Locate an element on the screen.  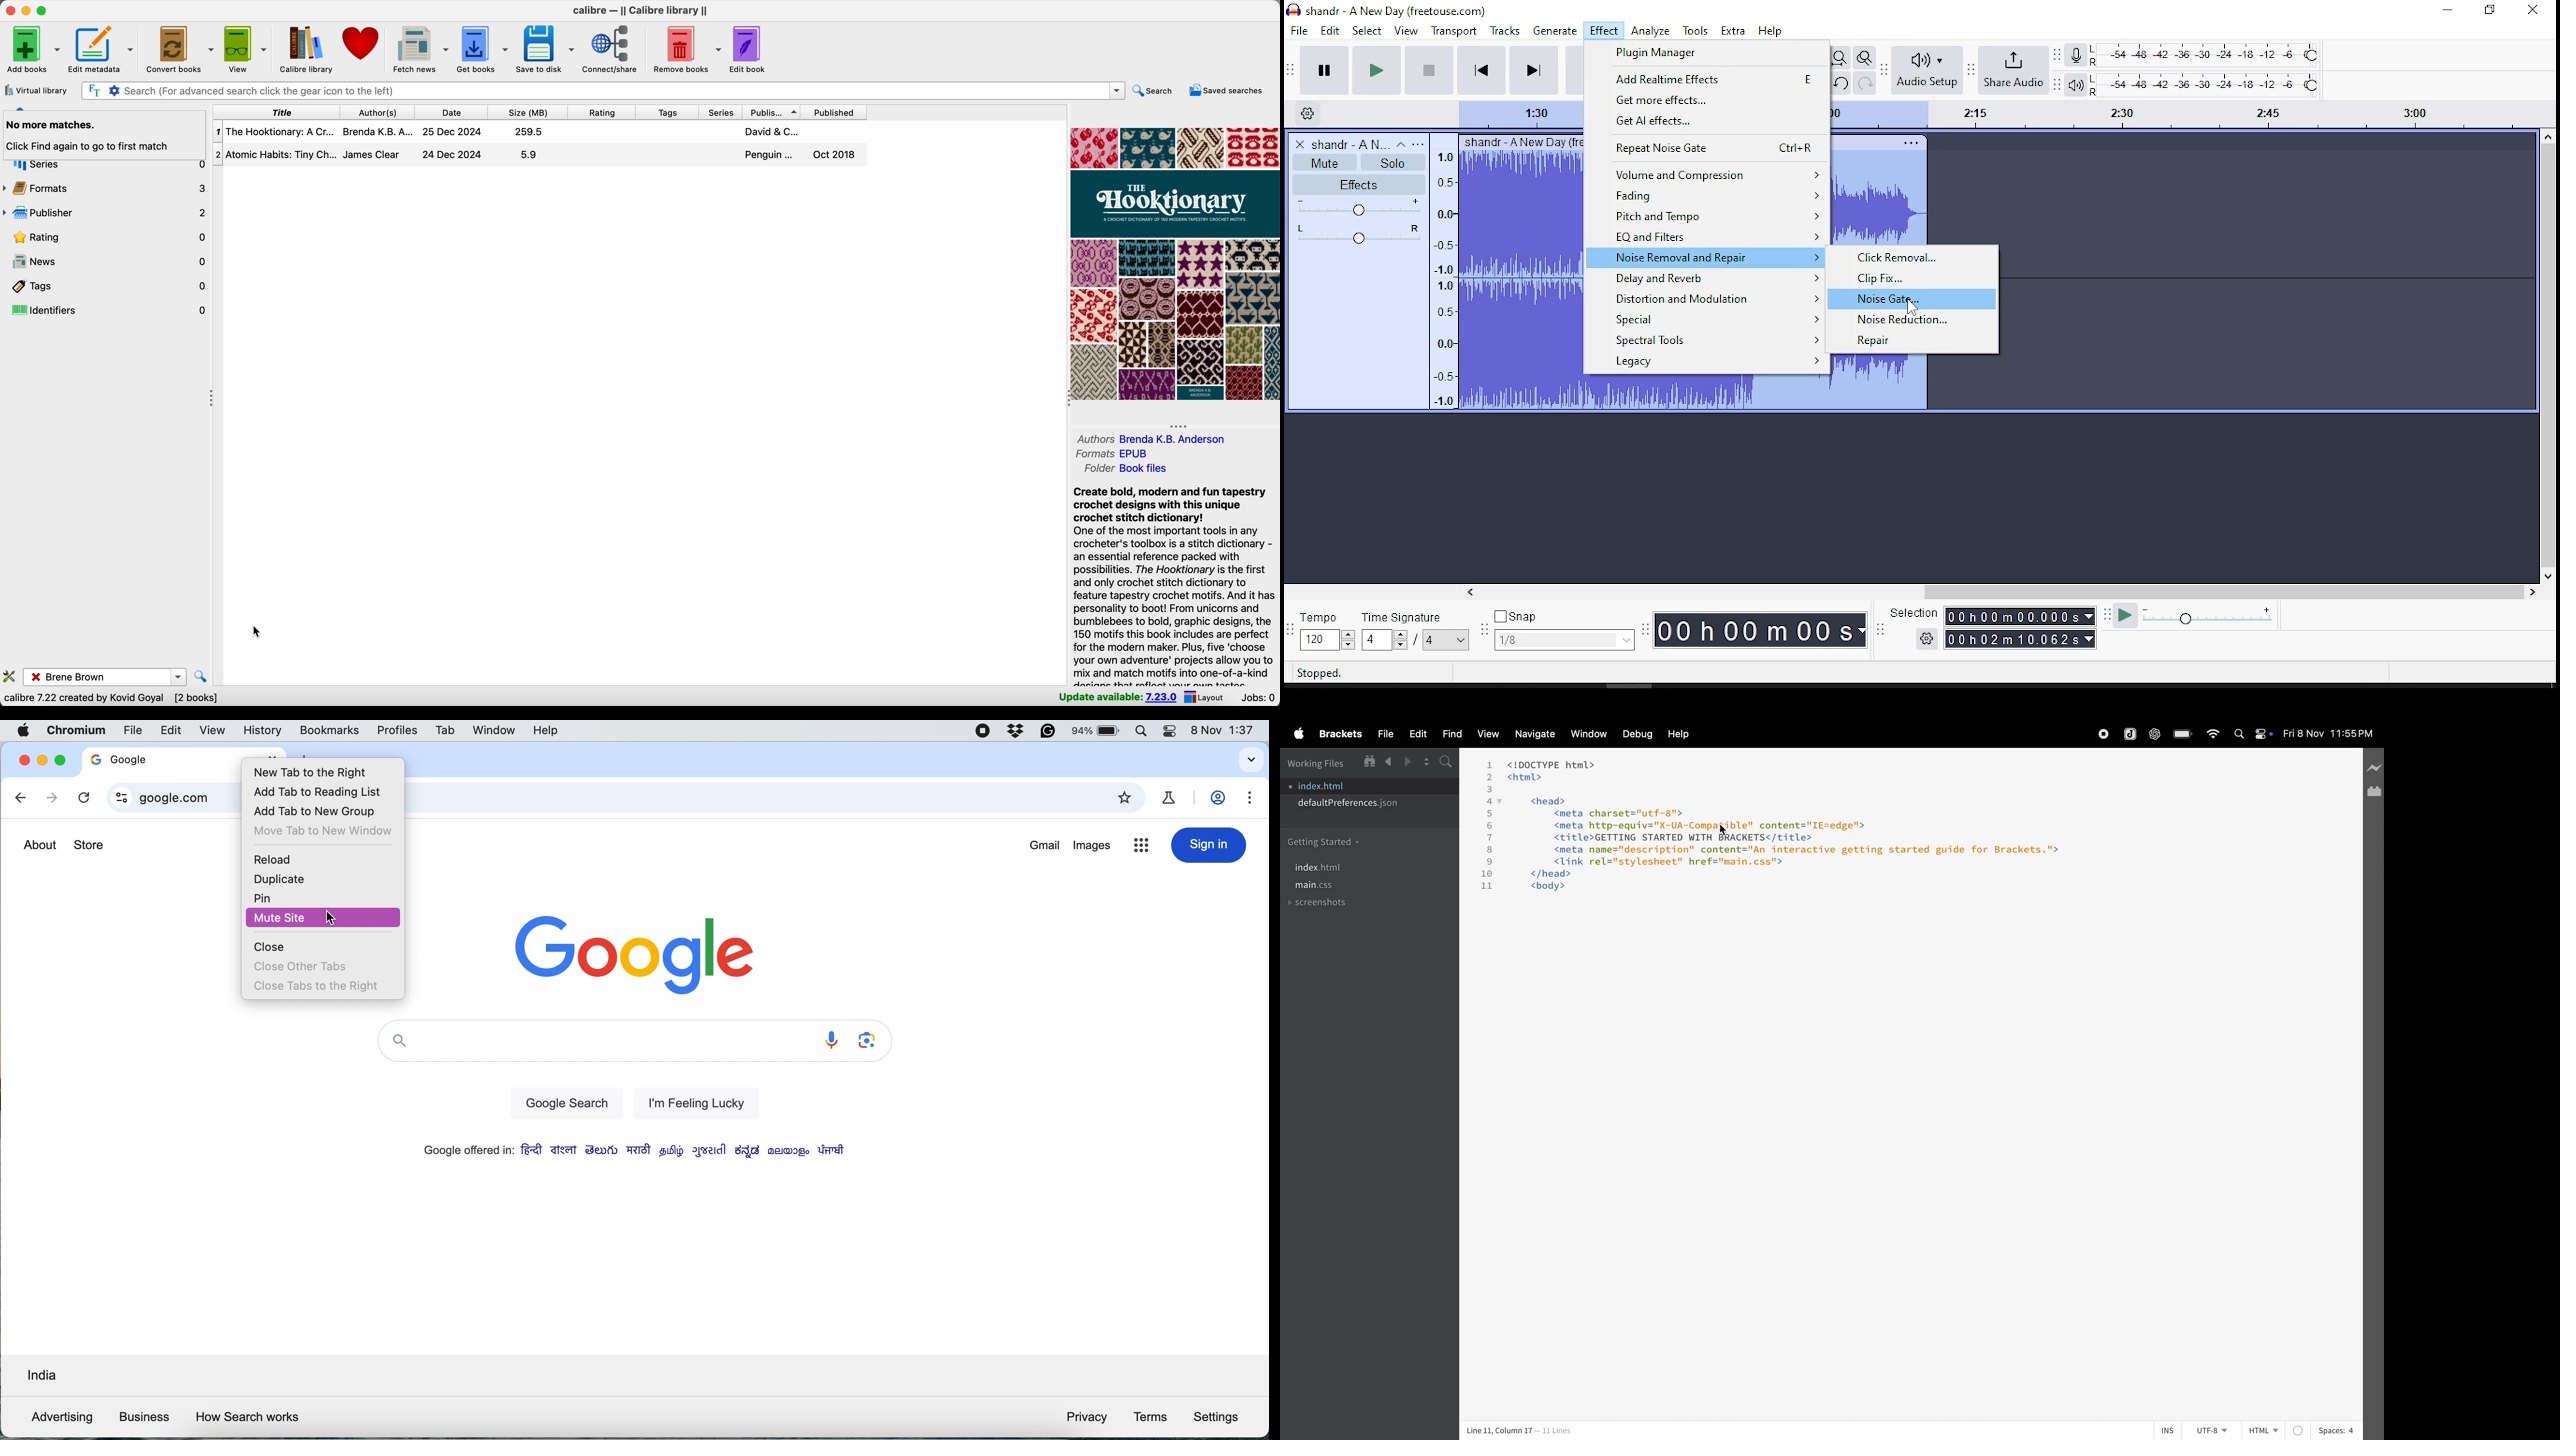
publisher is located at coordinates (773, 113).